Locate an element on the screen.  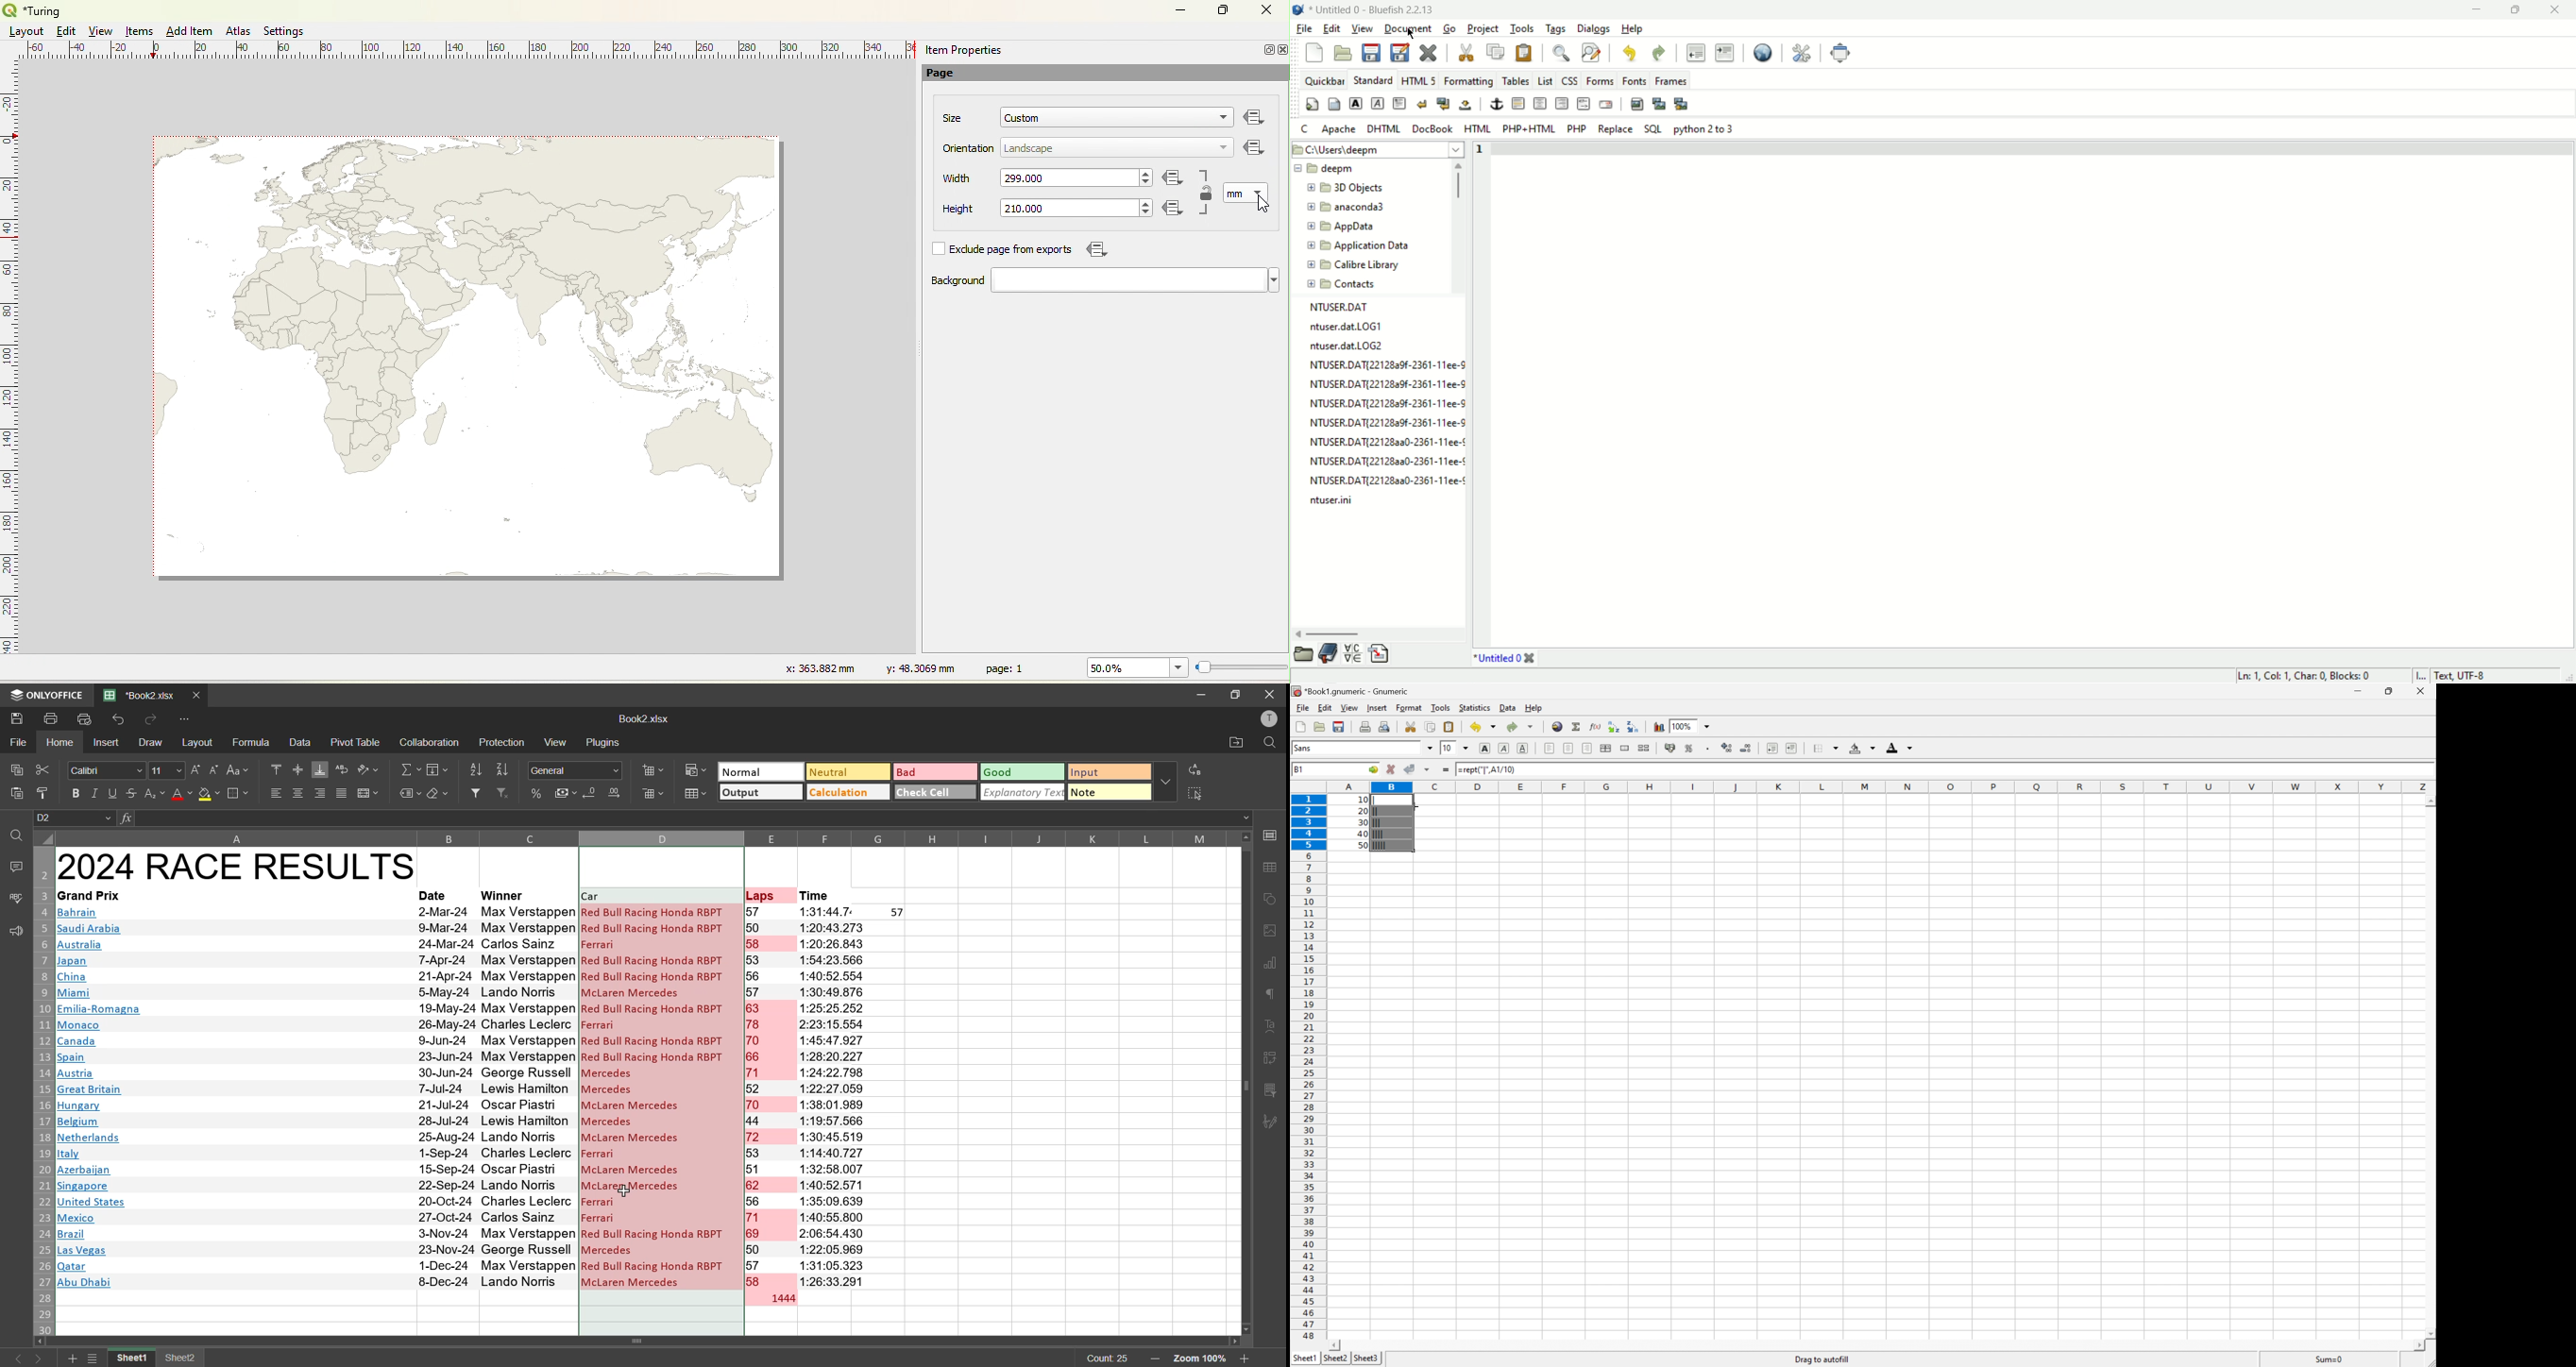
formula bar is located at coordinates (687, 818).